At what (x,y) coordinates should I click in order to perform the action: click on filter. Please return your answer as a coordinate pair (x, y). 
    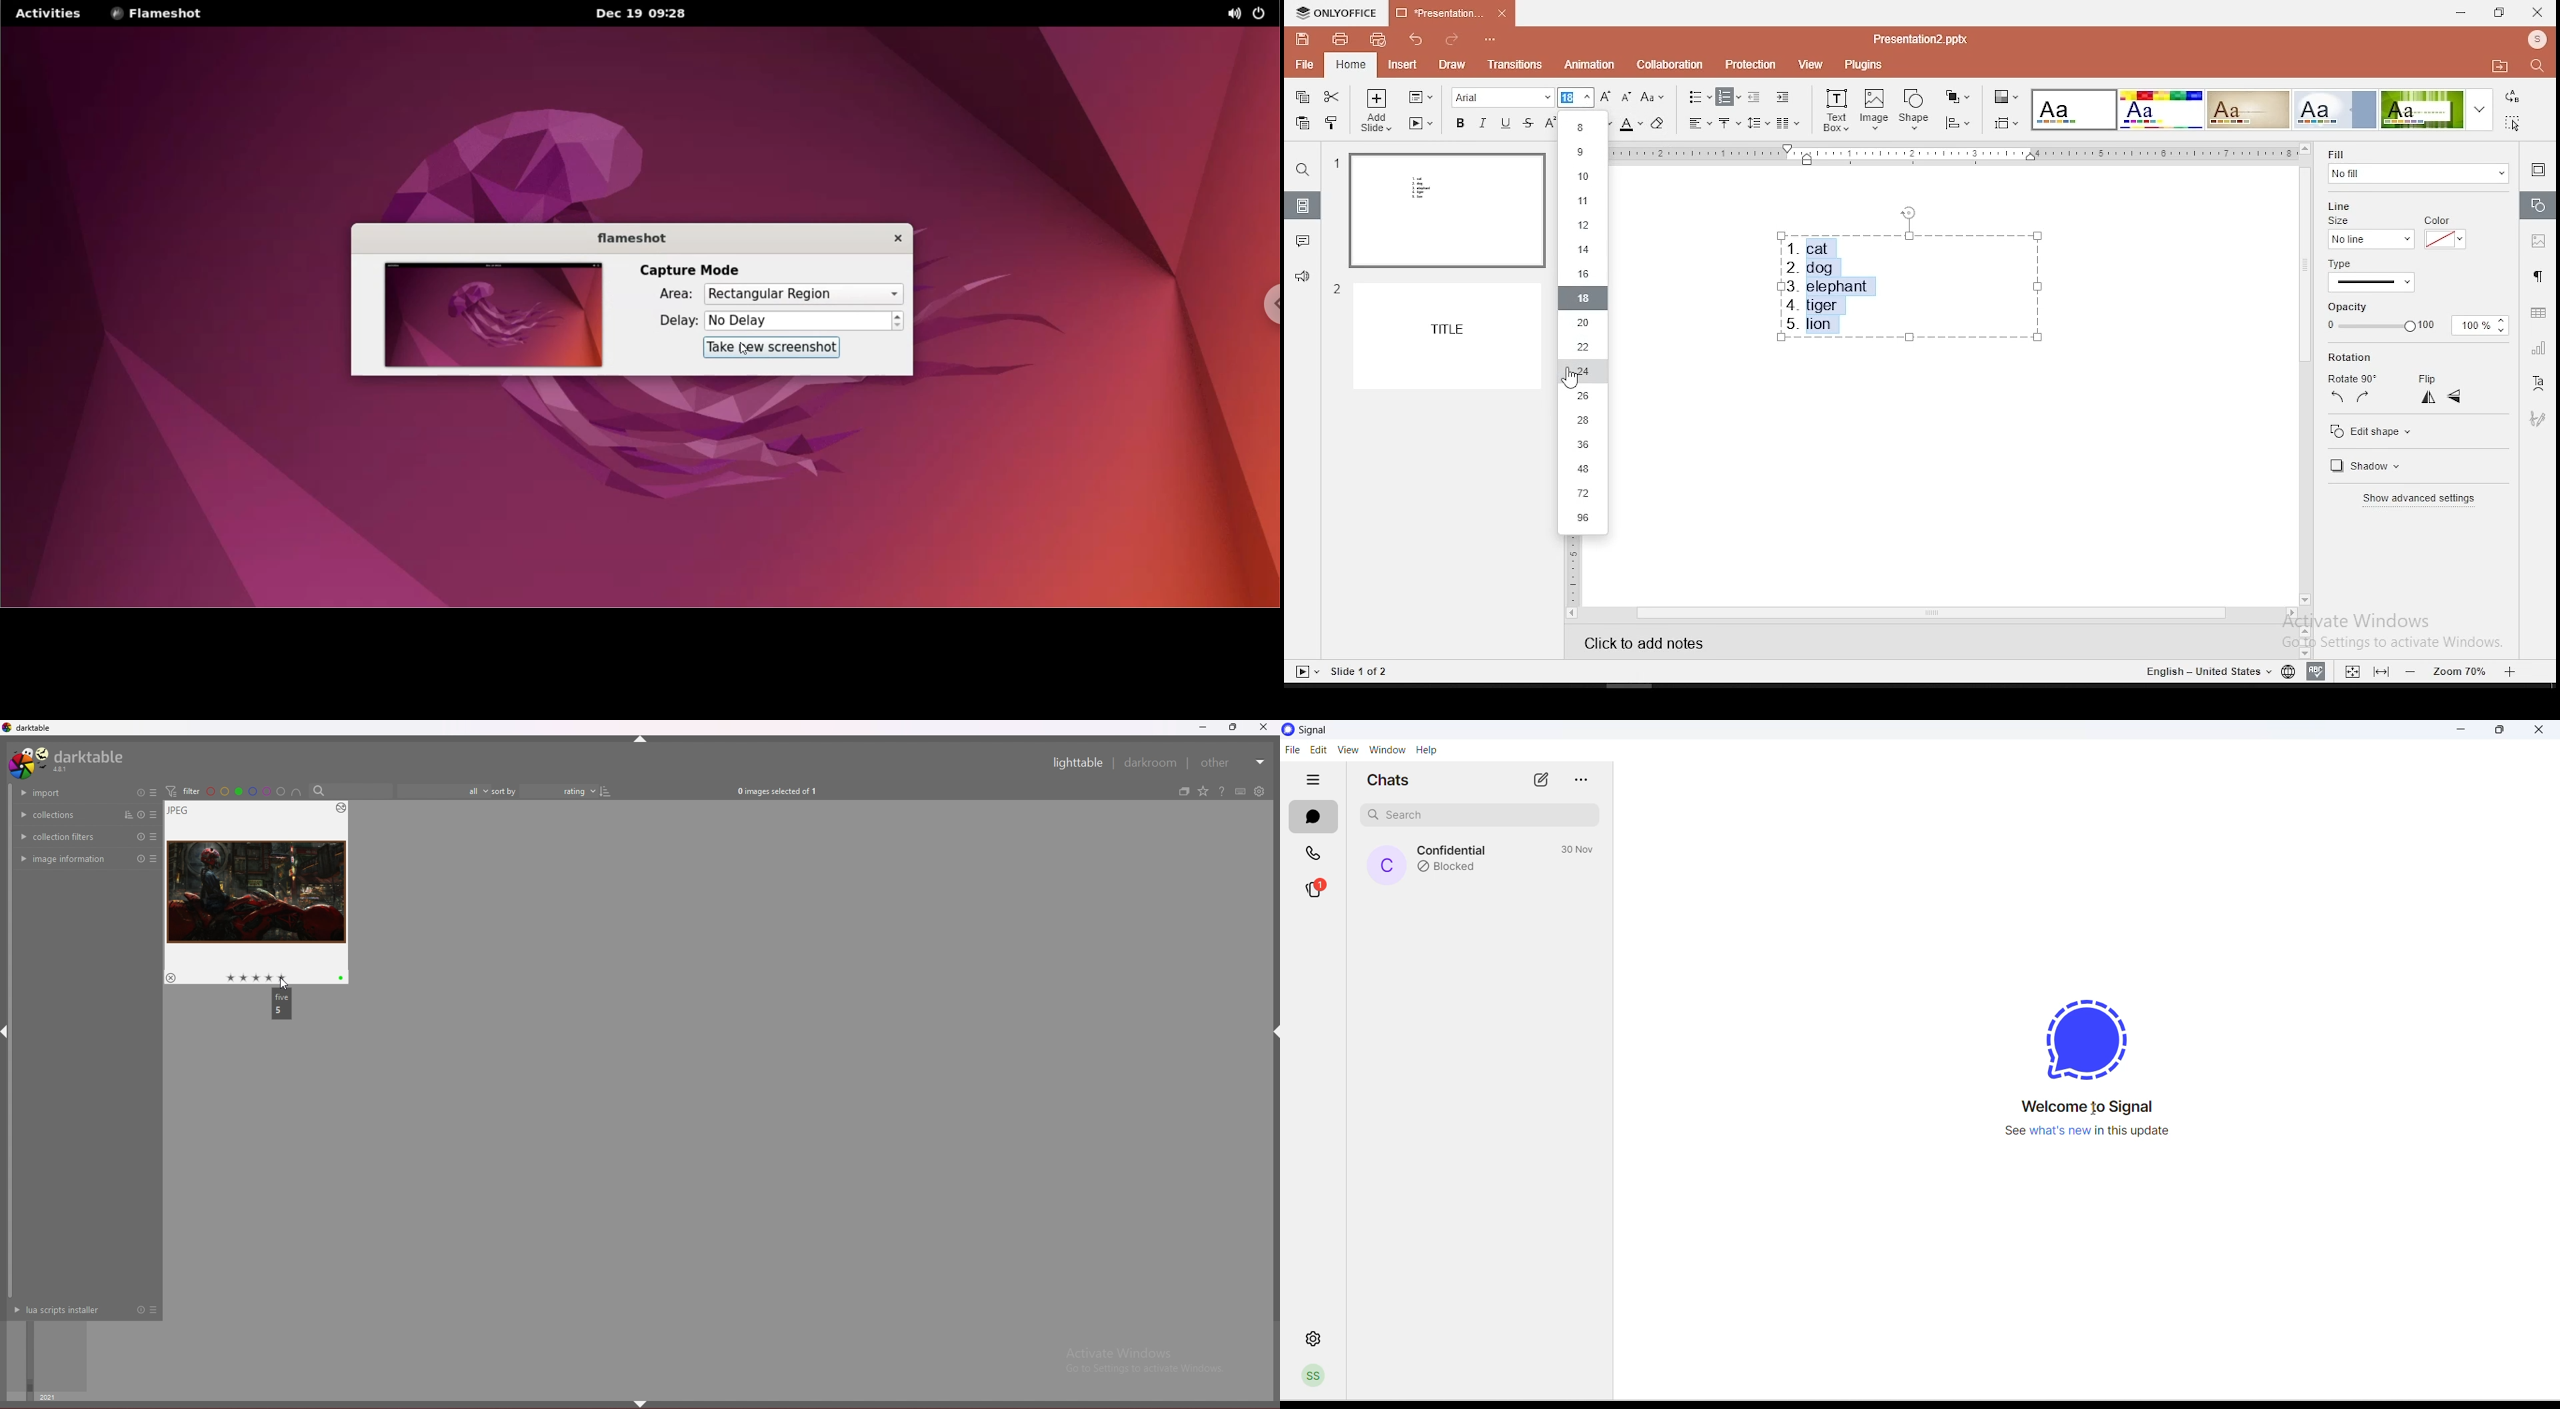
    Looking at the image, I should click on (183, 792).